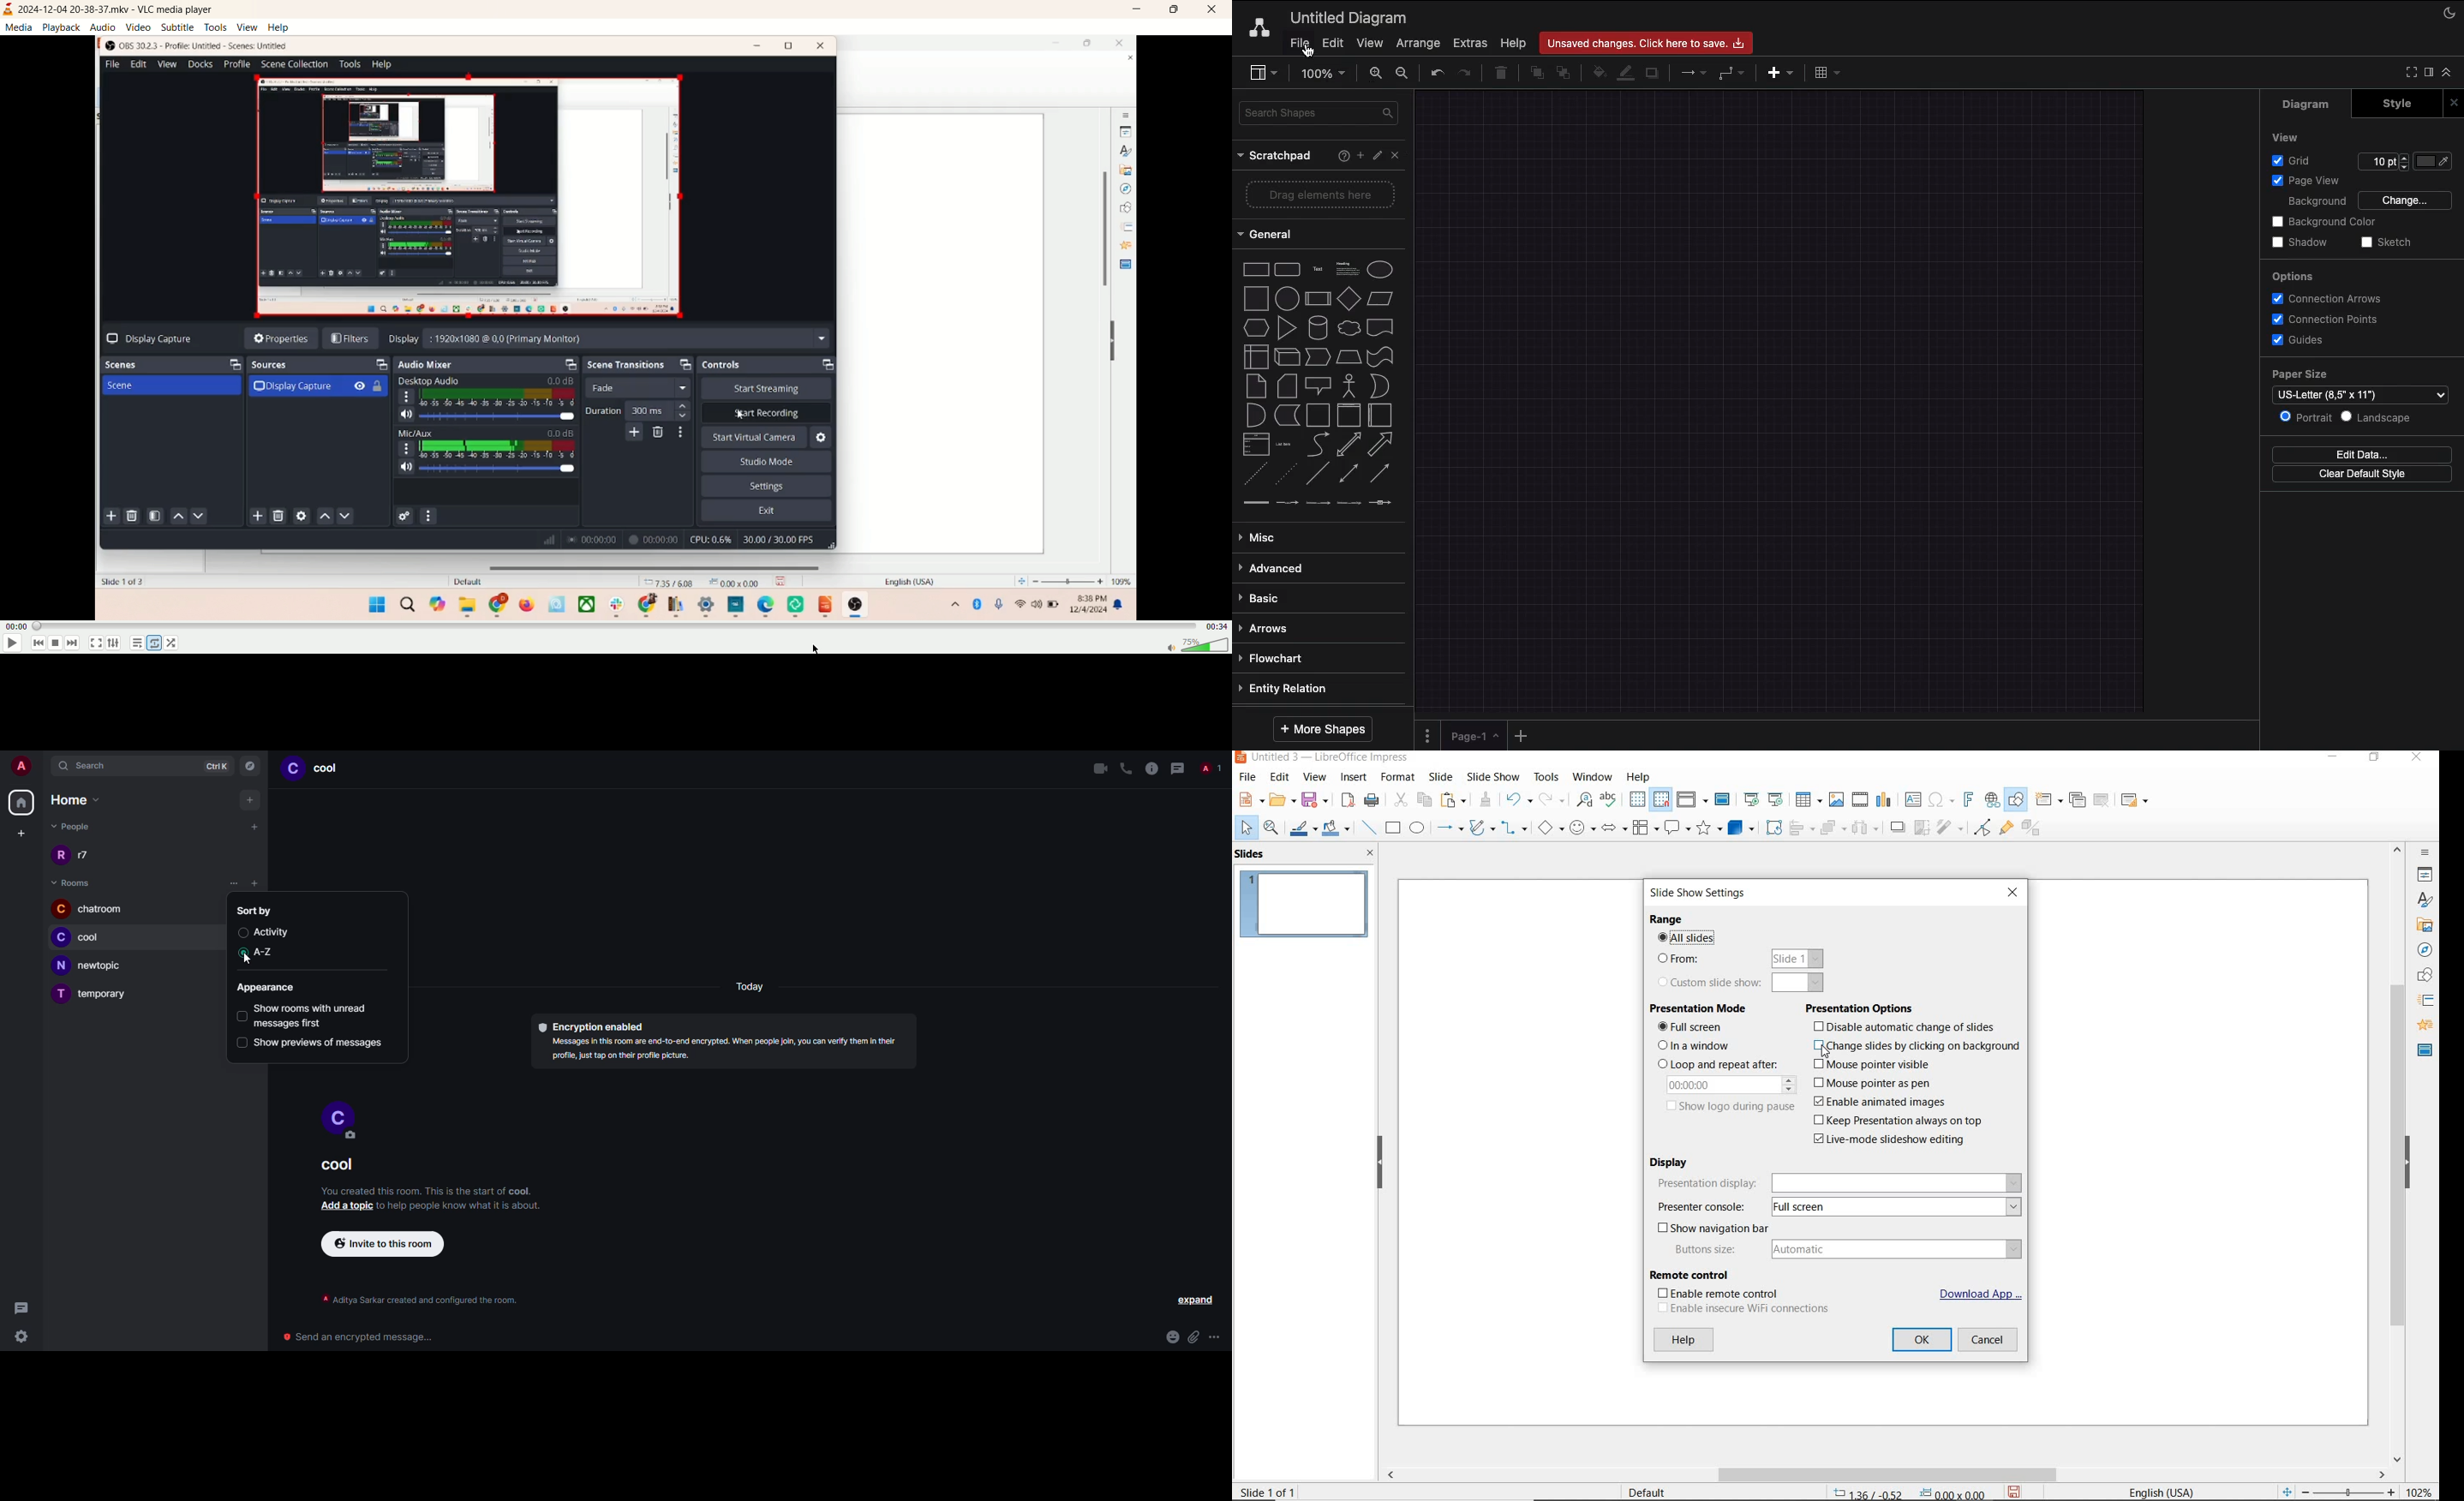  What do you see at coordinates (355, 1338) in the screenshot?
I see `send encrypted message` at bounding box center [355, 1338].